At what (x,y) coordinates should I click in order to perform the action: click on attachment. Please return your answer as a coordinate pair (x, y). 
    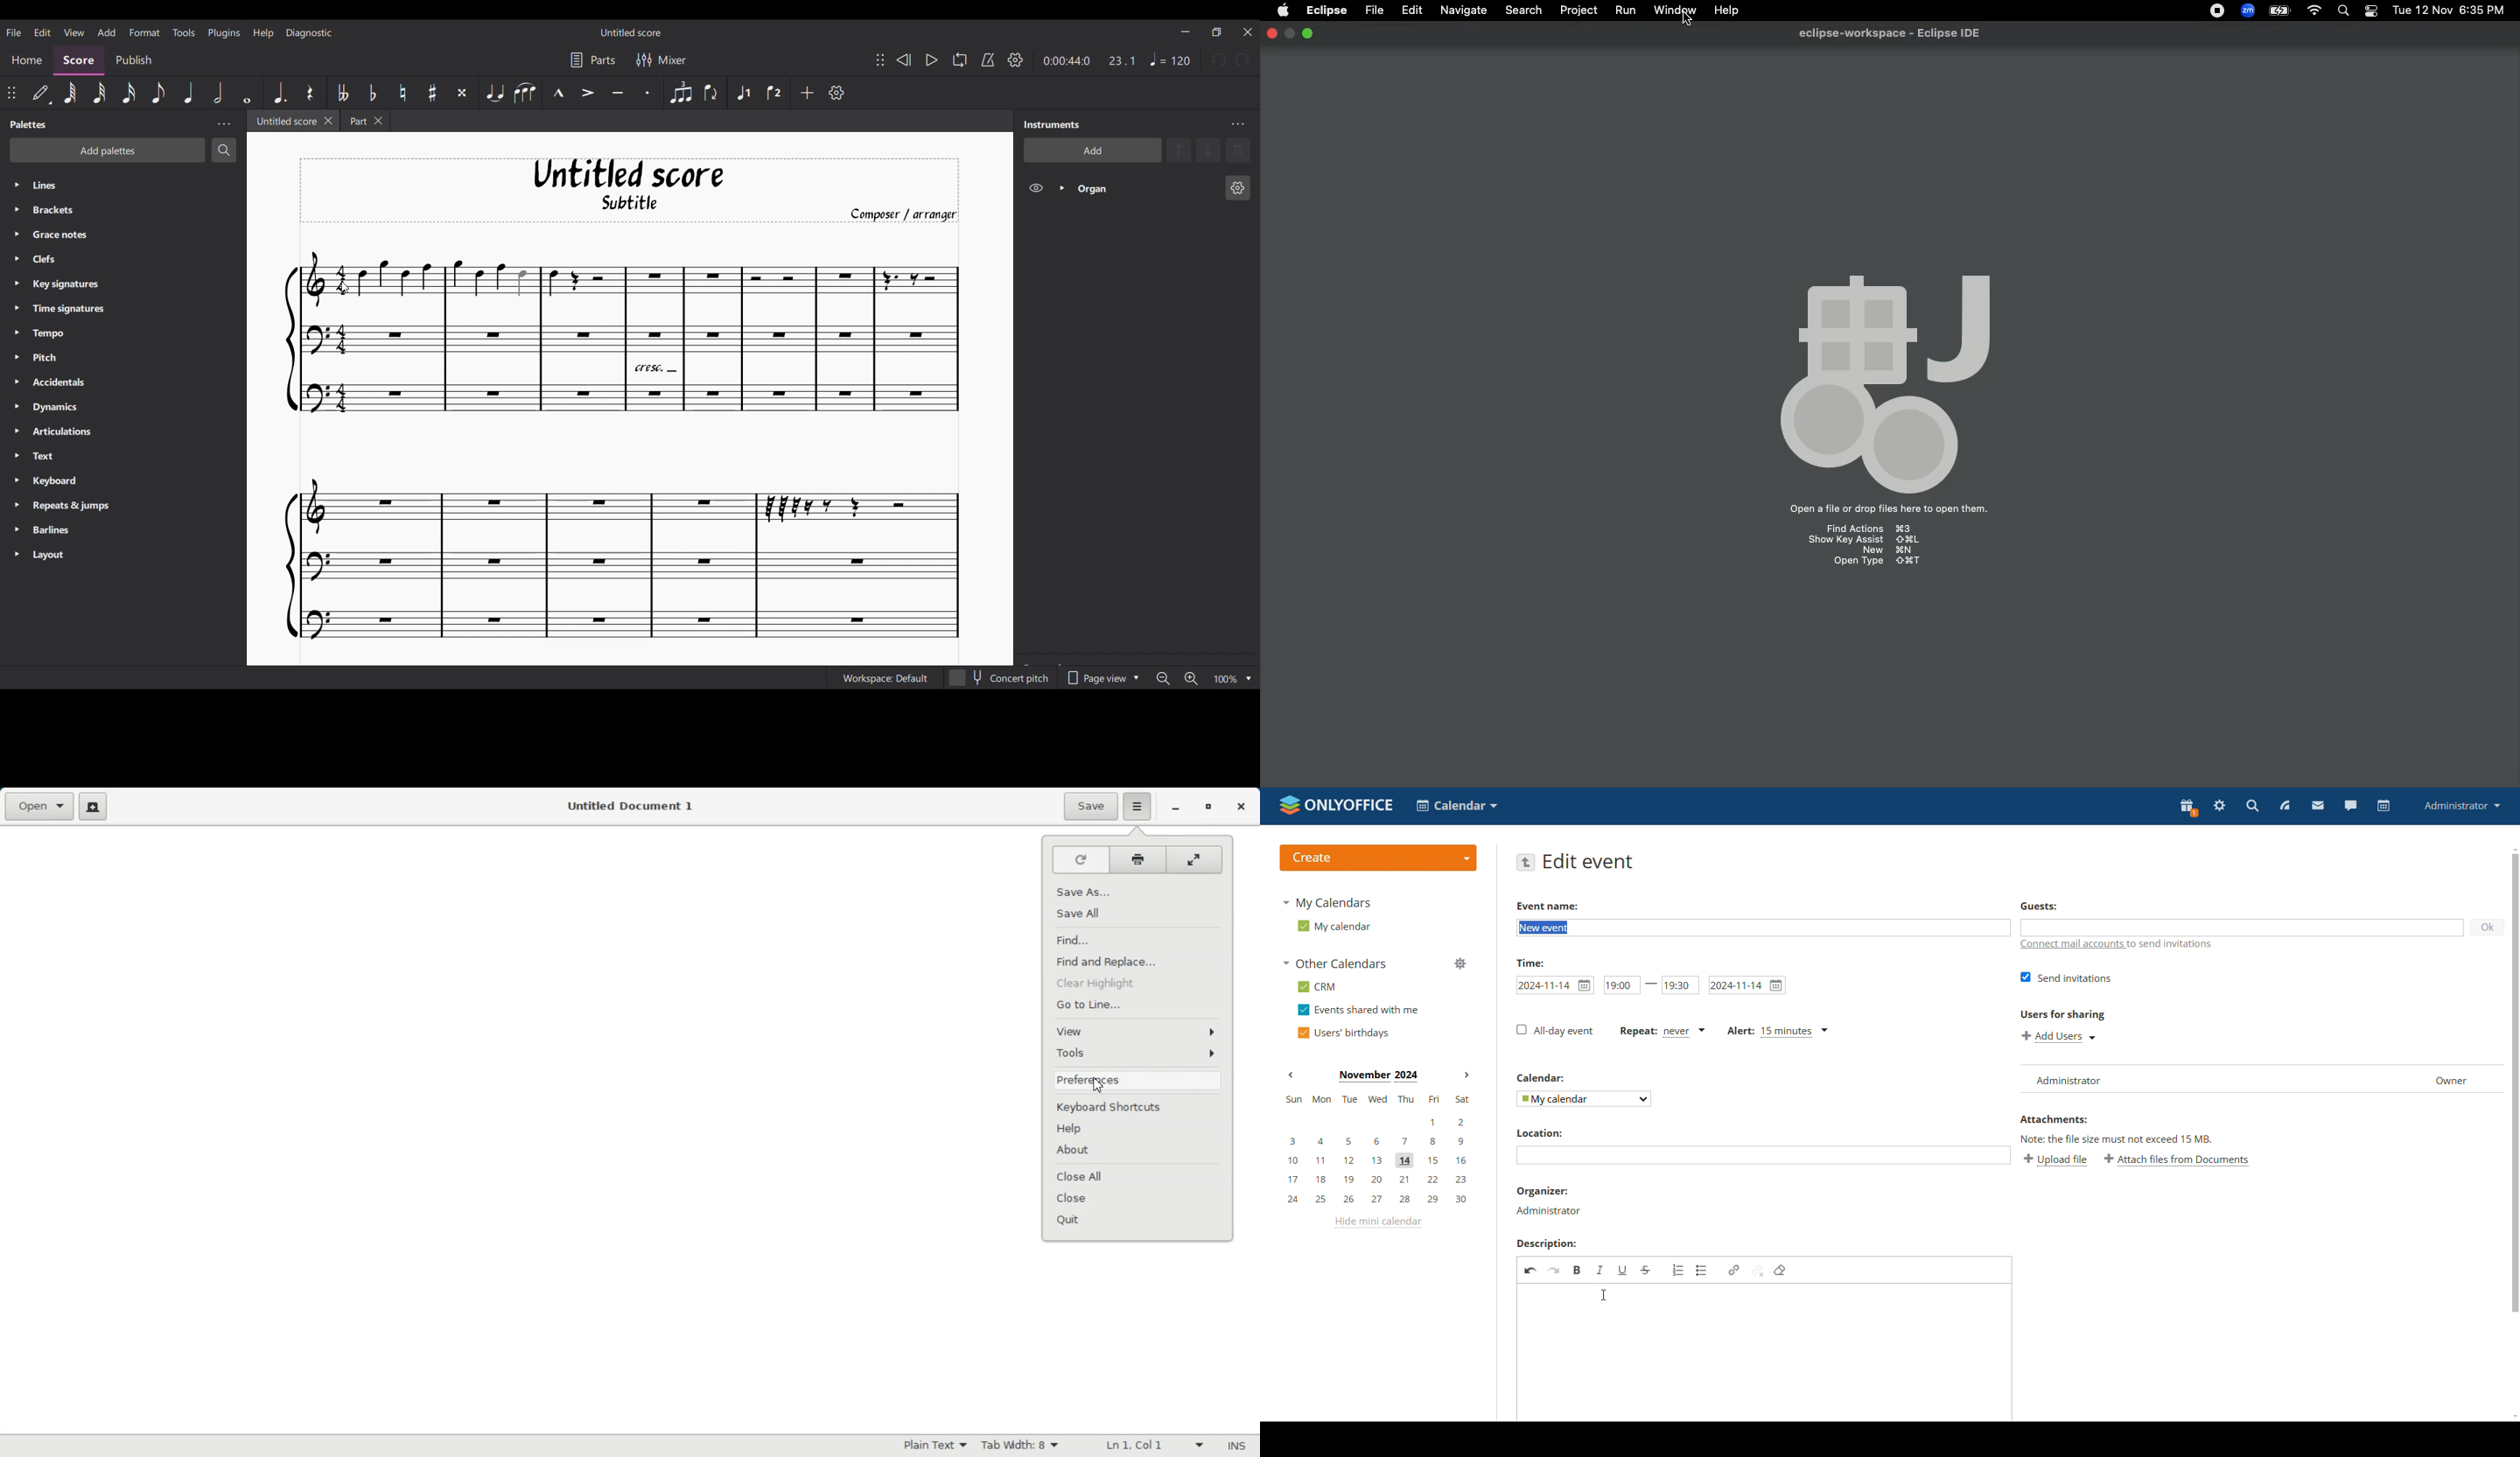
    Looking at the image, I should click on (2053, 1119).